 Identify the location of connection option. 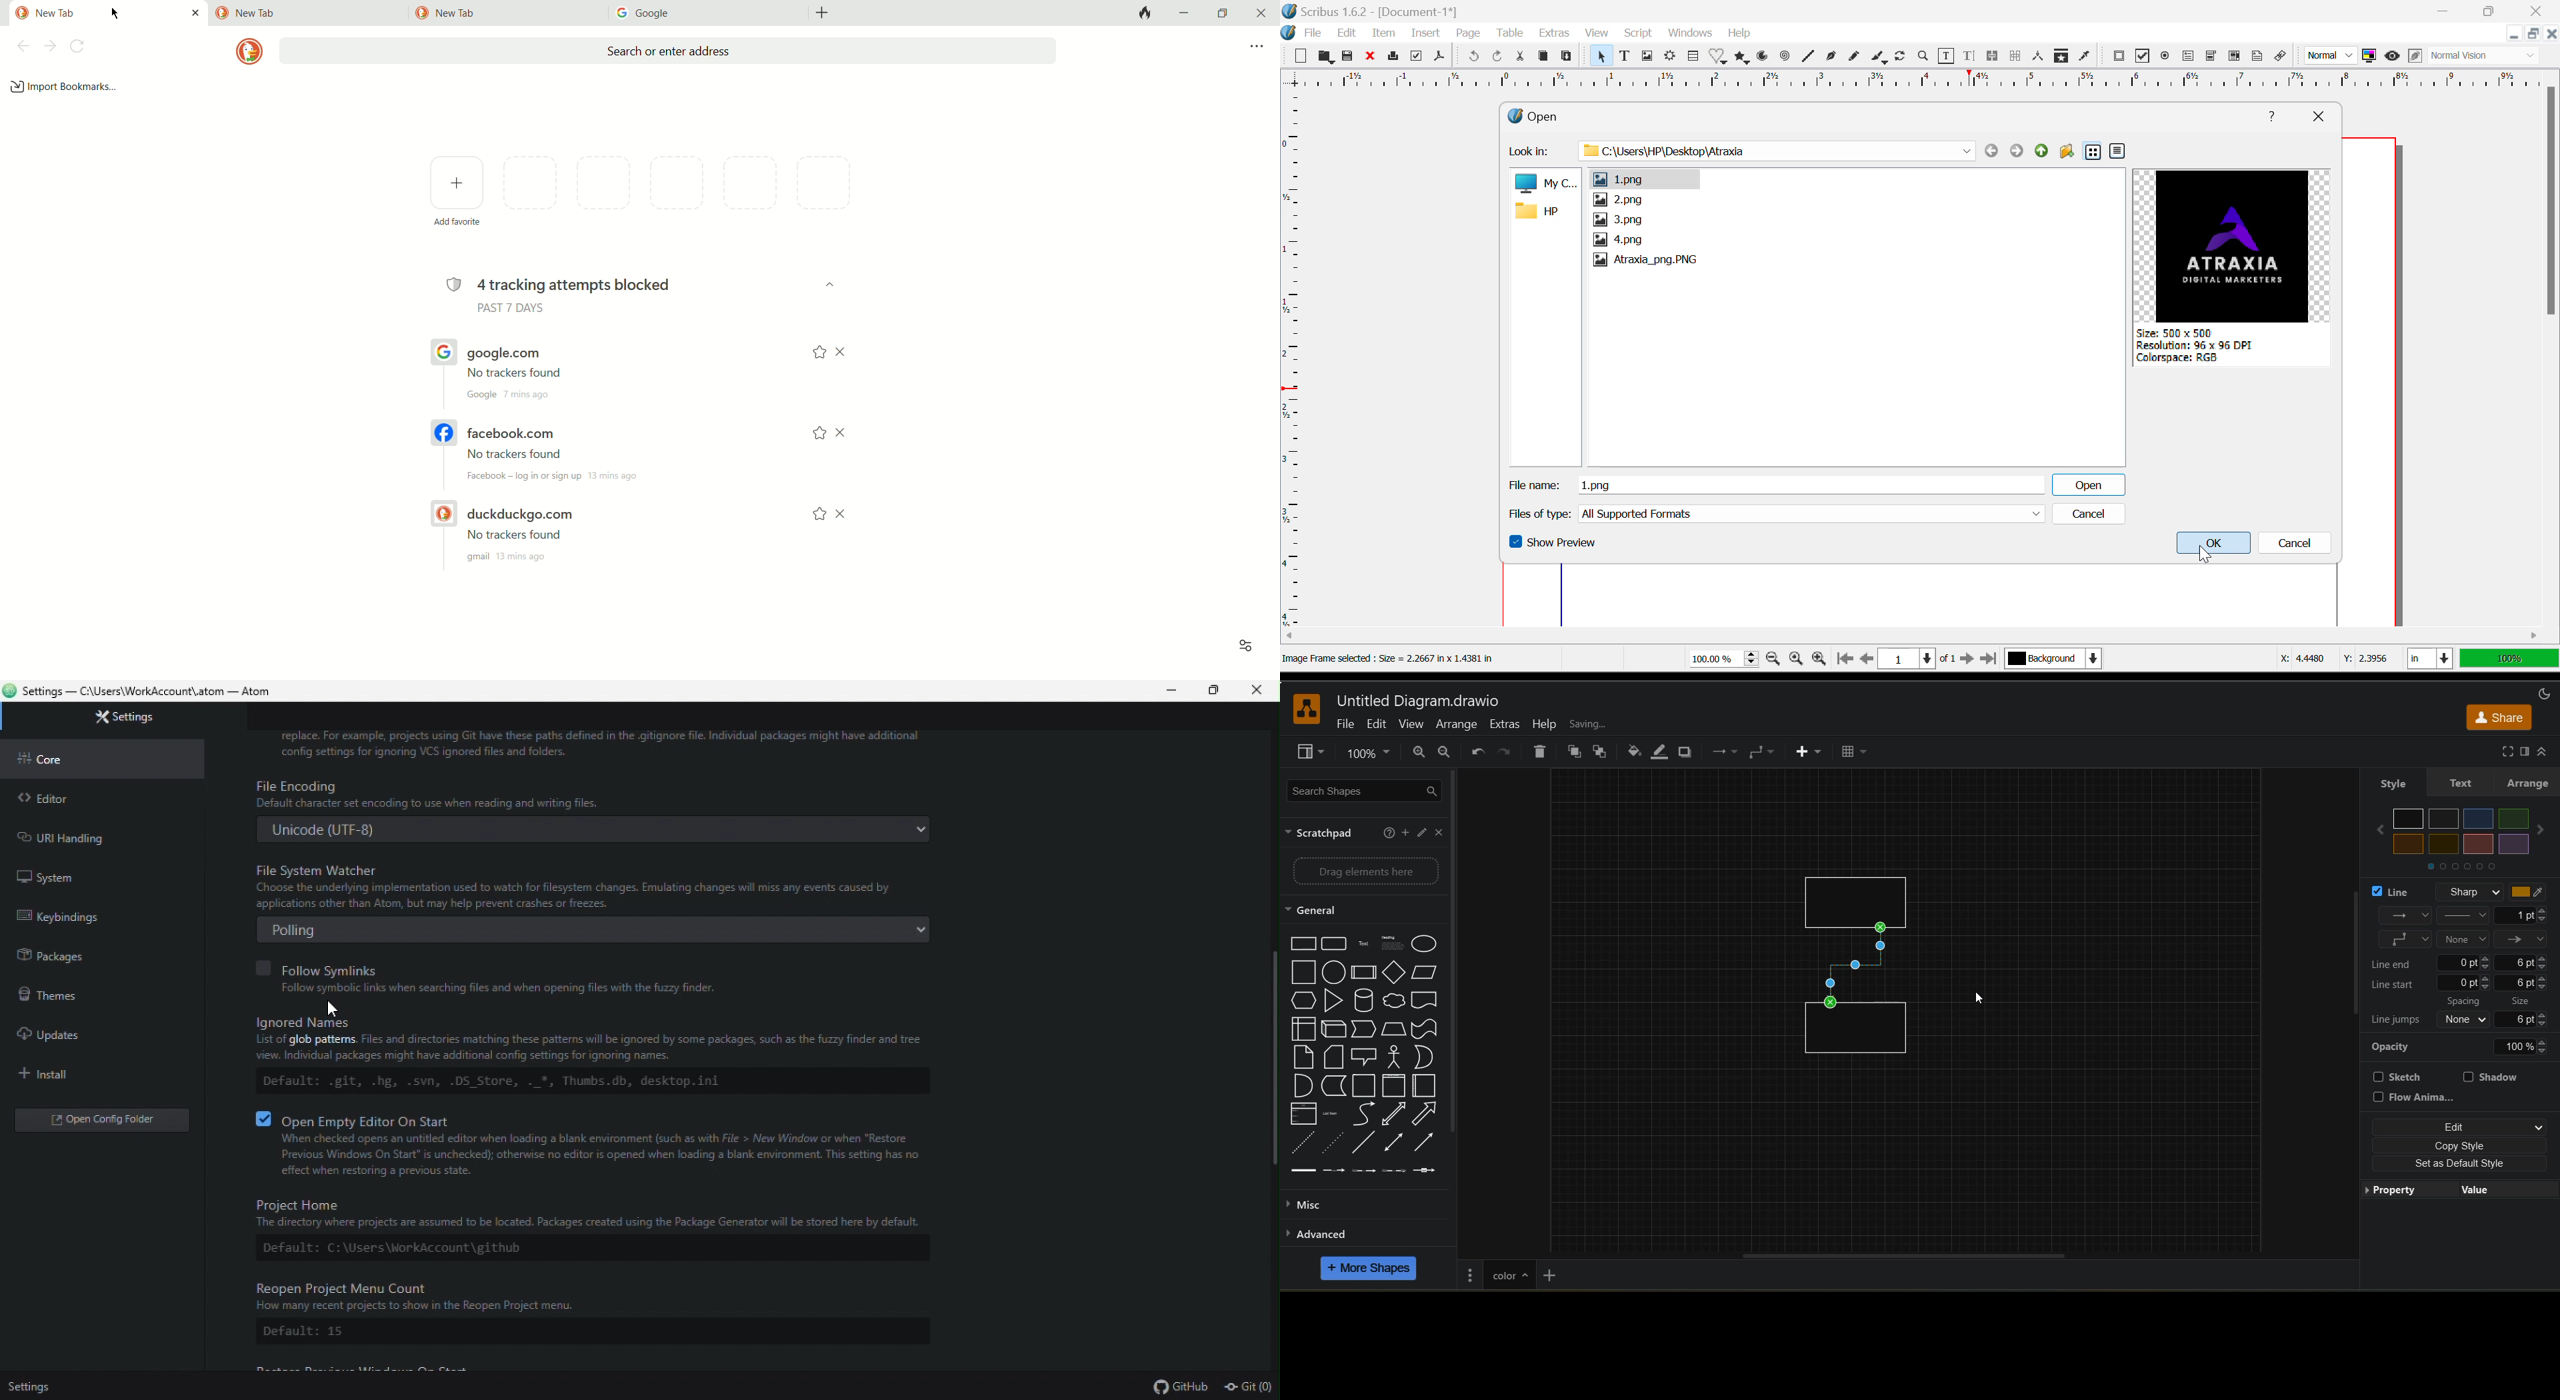
(2464, 927).